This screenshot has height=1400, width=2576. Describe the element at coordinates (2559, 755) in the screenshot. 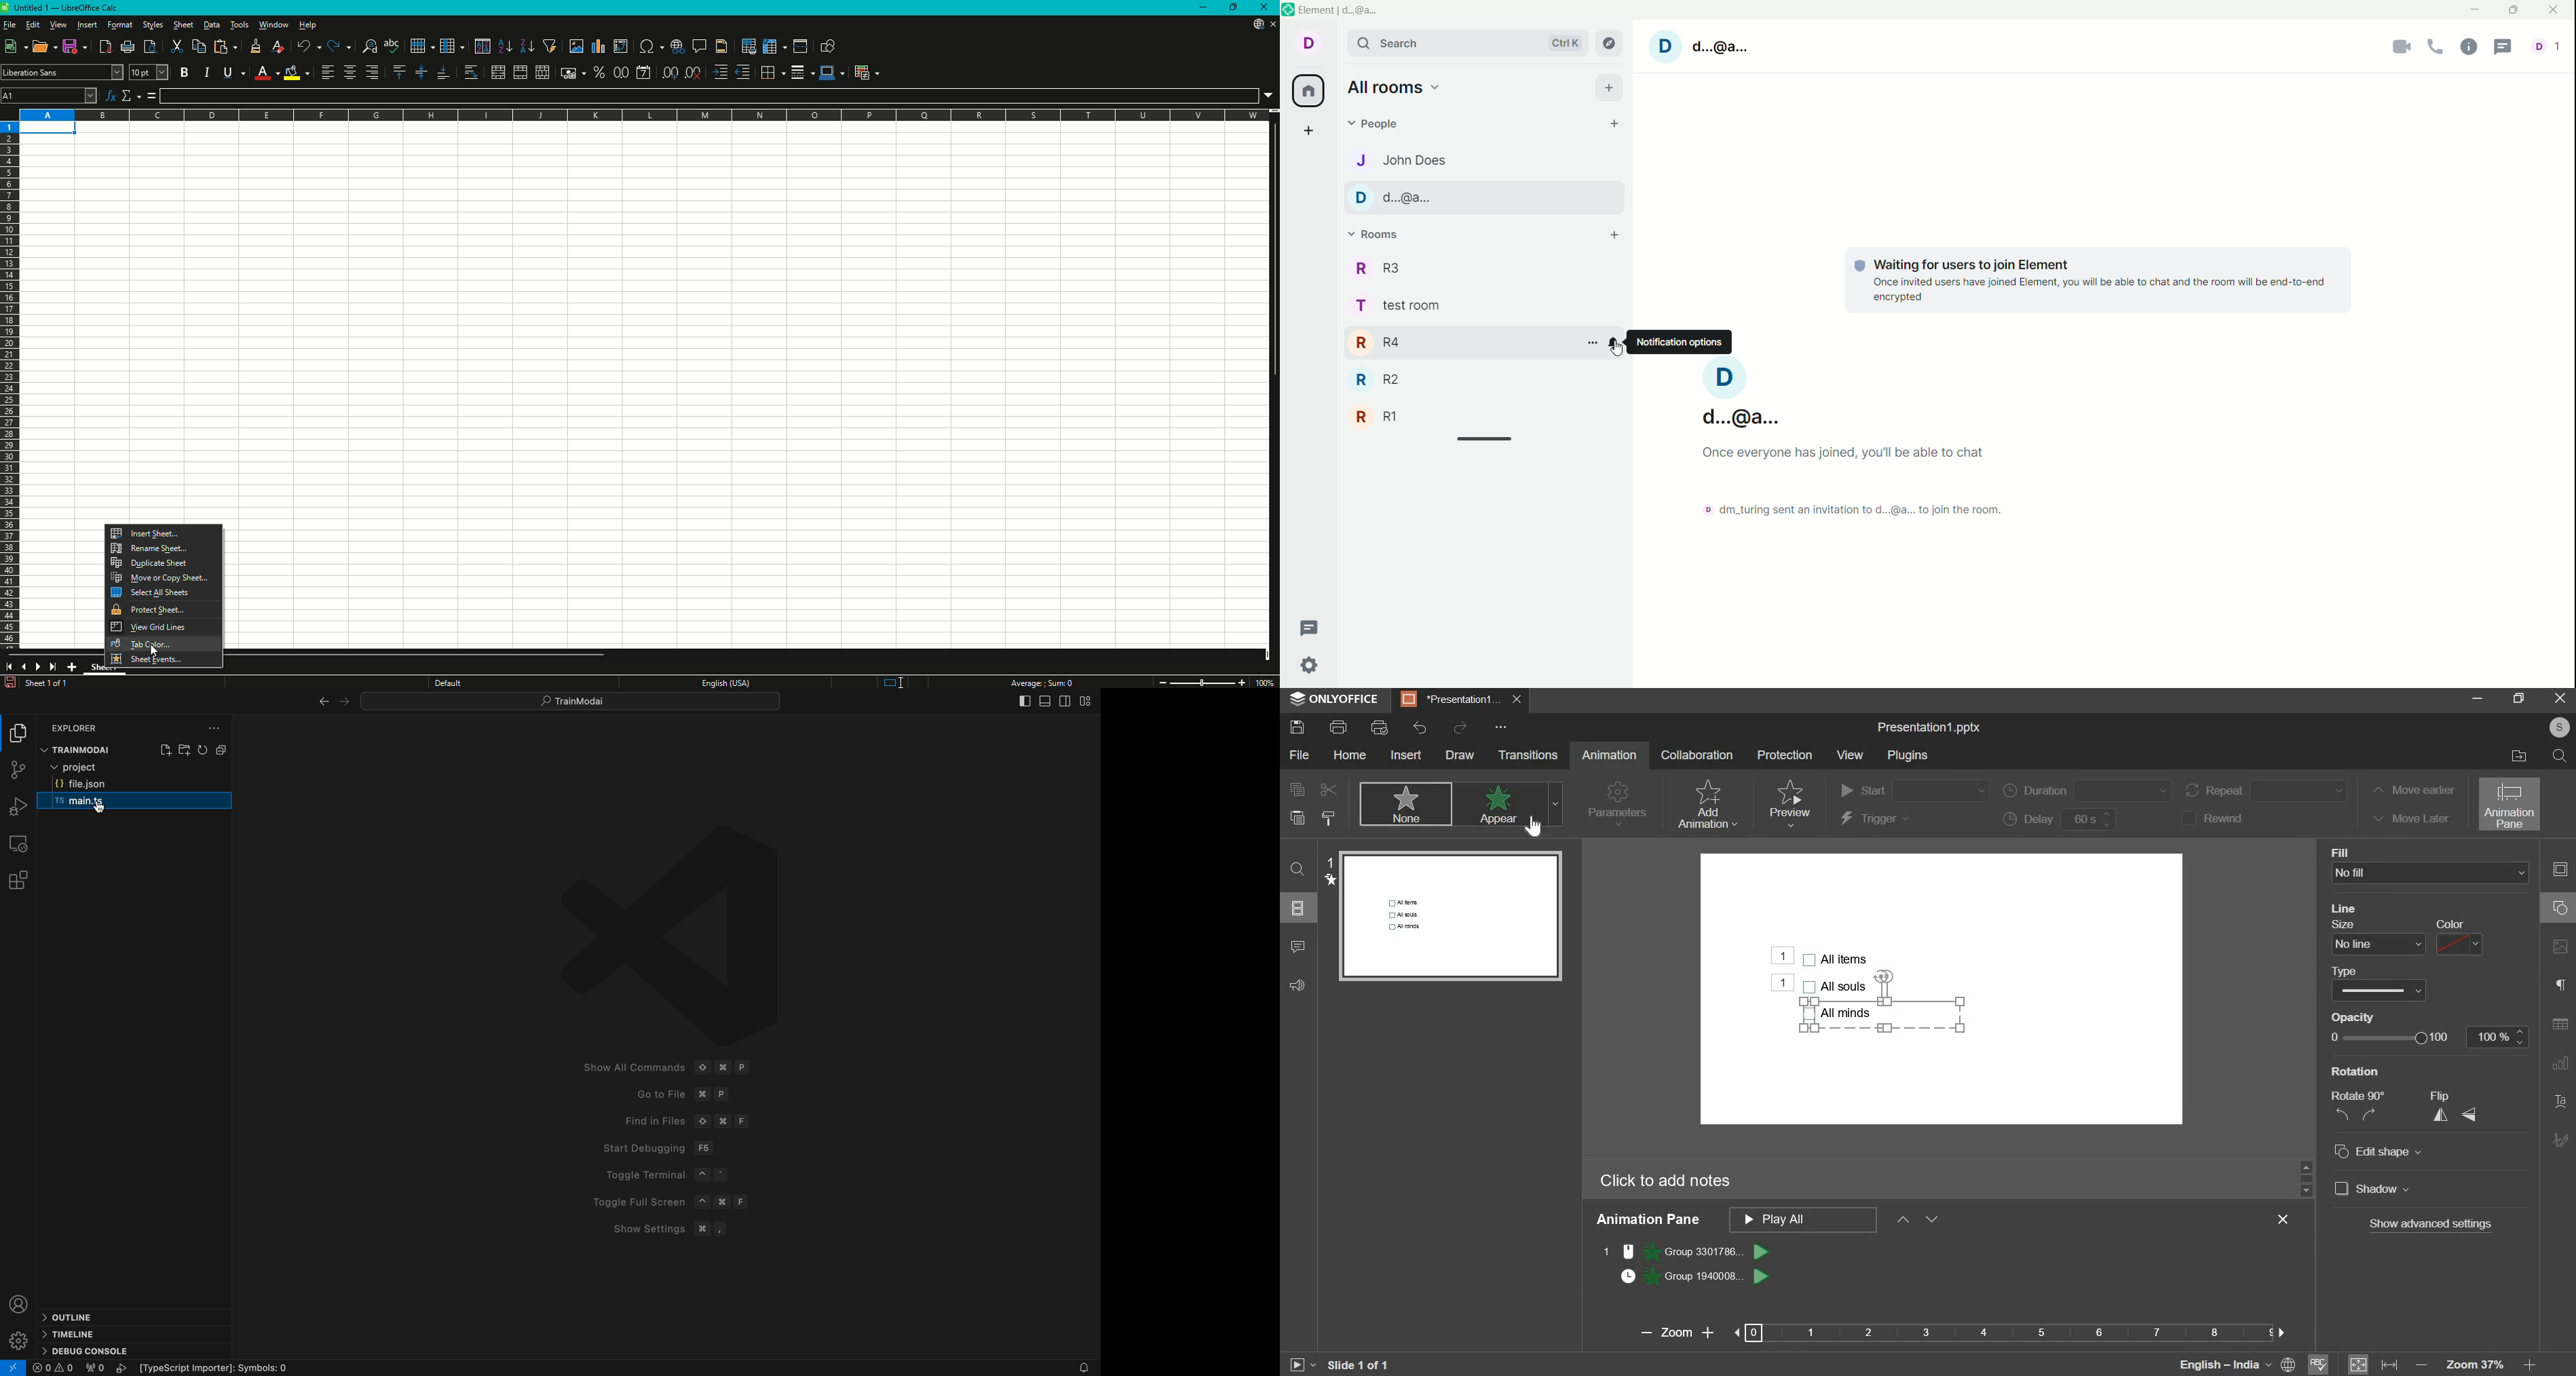

I see `search` at that location.